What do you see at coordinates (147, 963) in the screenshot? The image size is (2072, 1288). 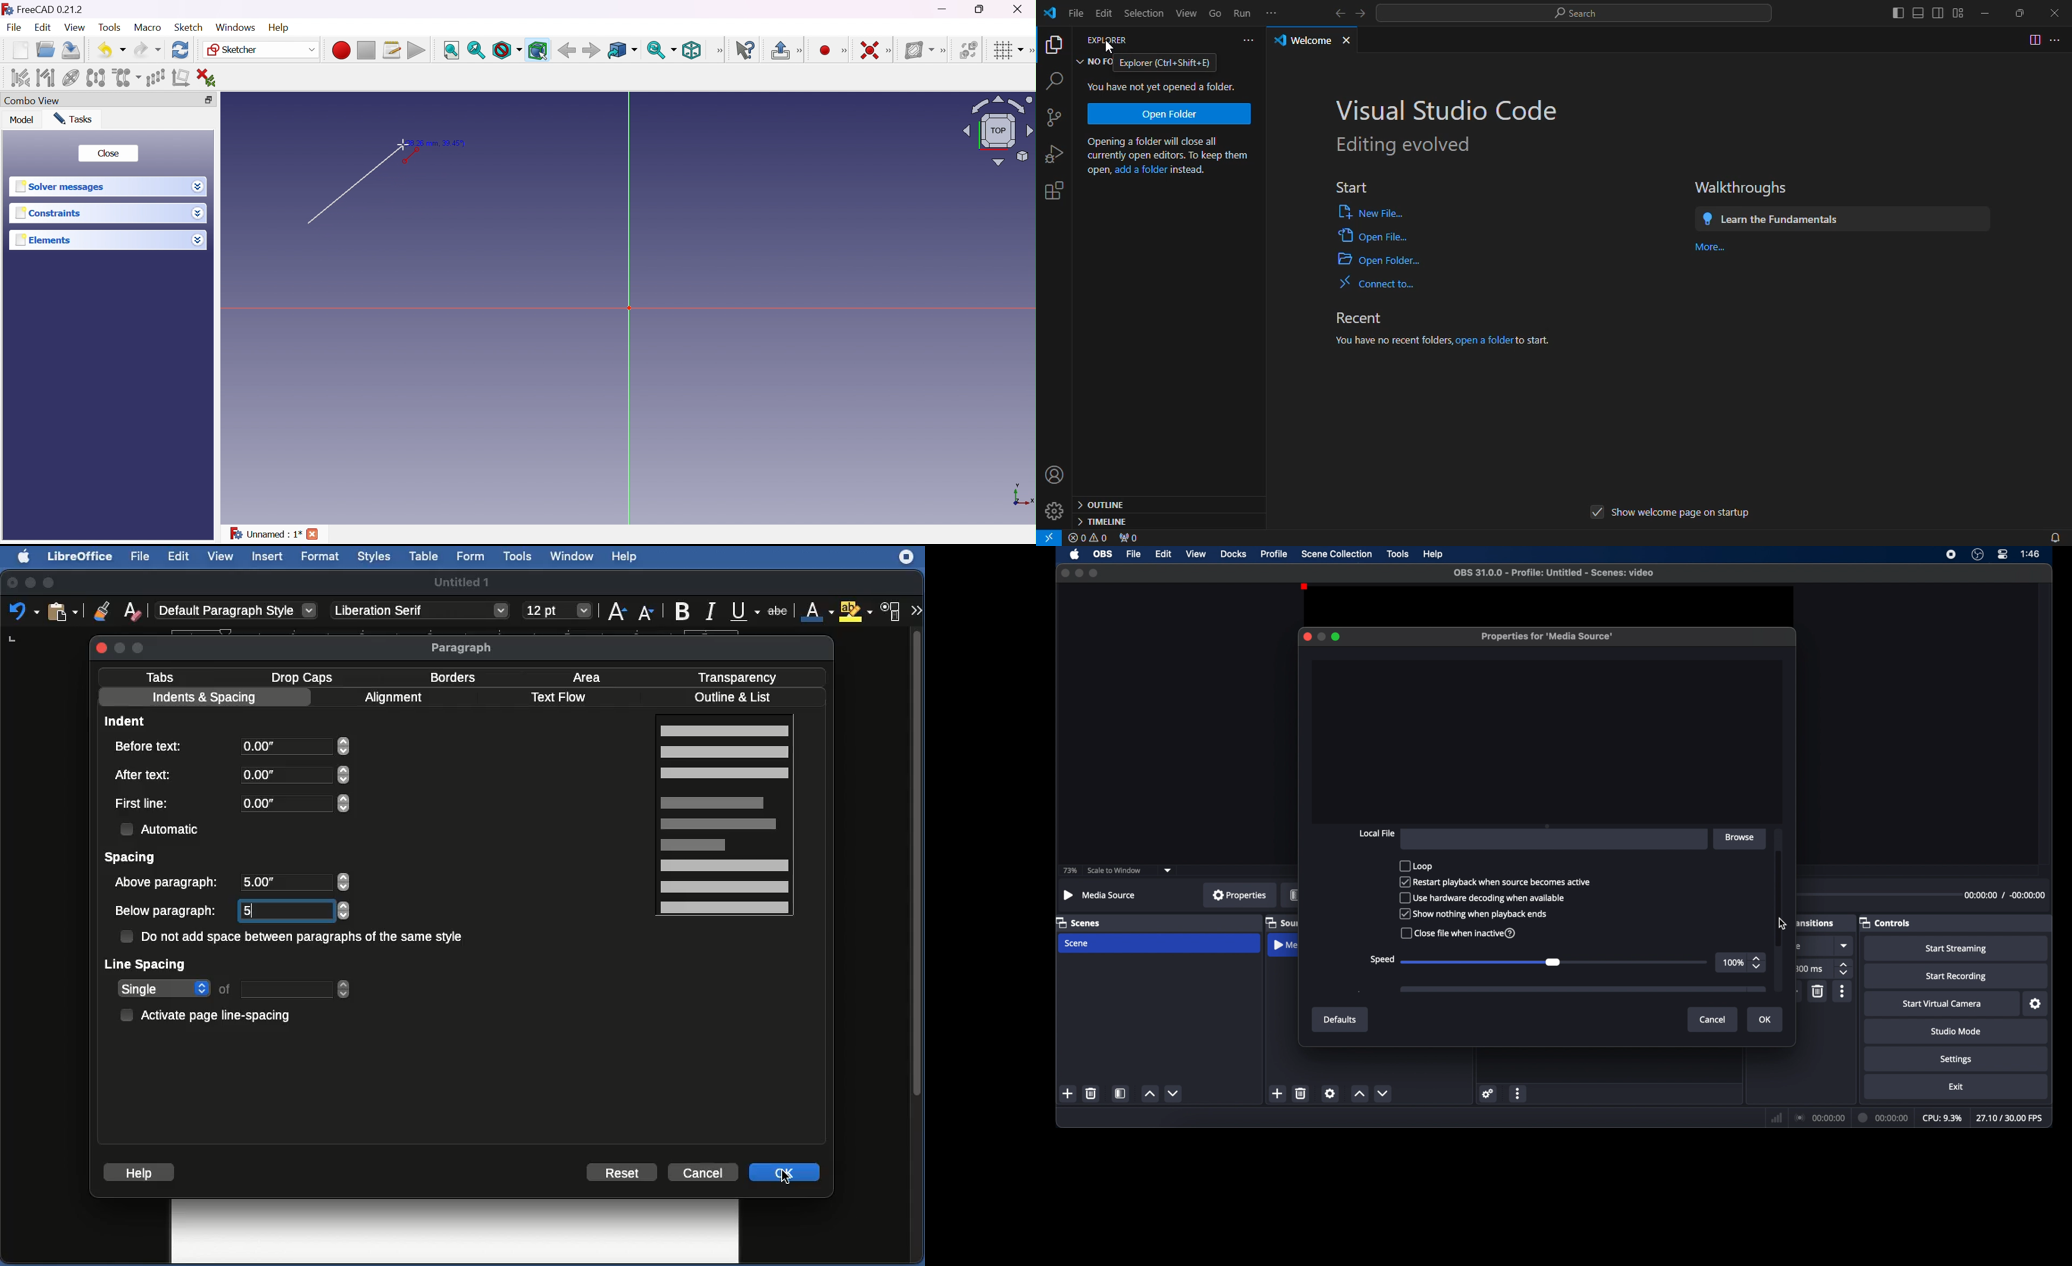 I see `Line spacing ` at bounding box center [147, 963].